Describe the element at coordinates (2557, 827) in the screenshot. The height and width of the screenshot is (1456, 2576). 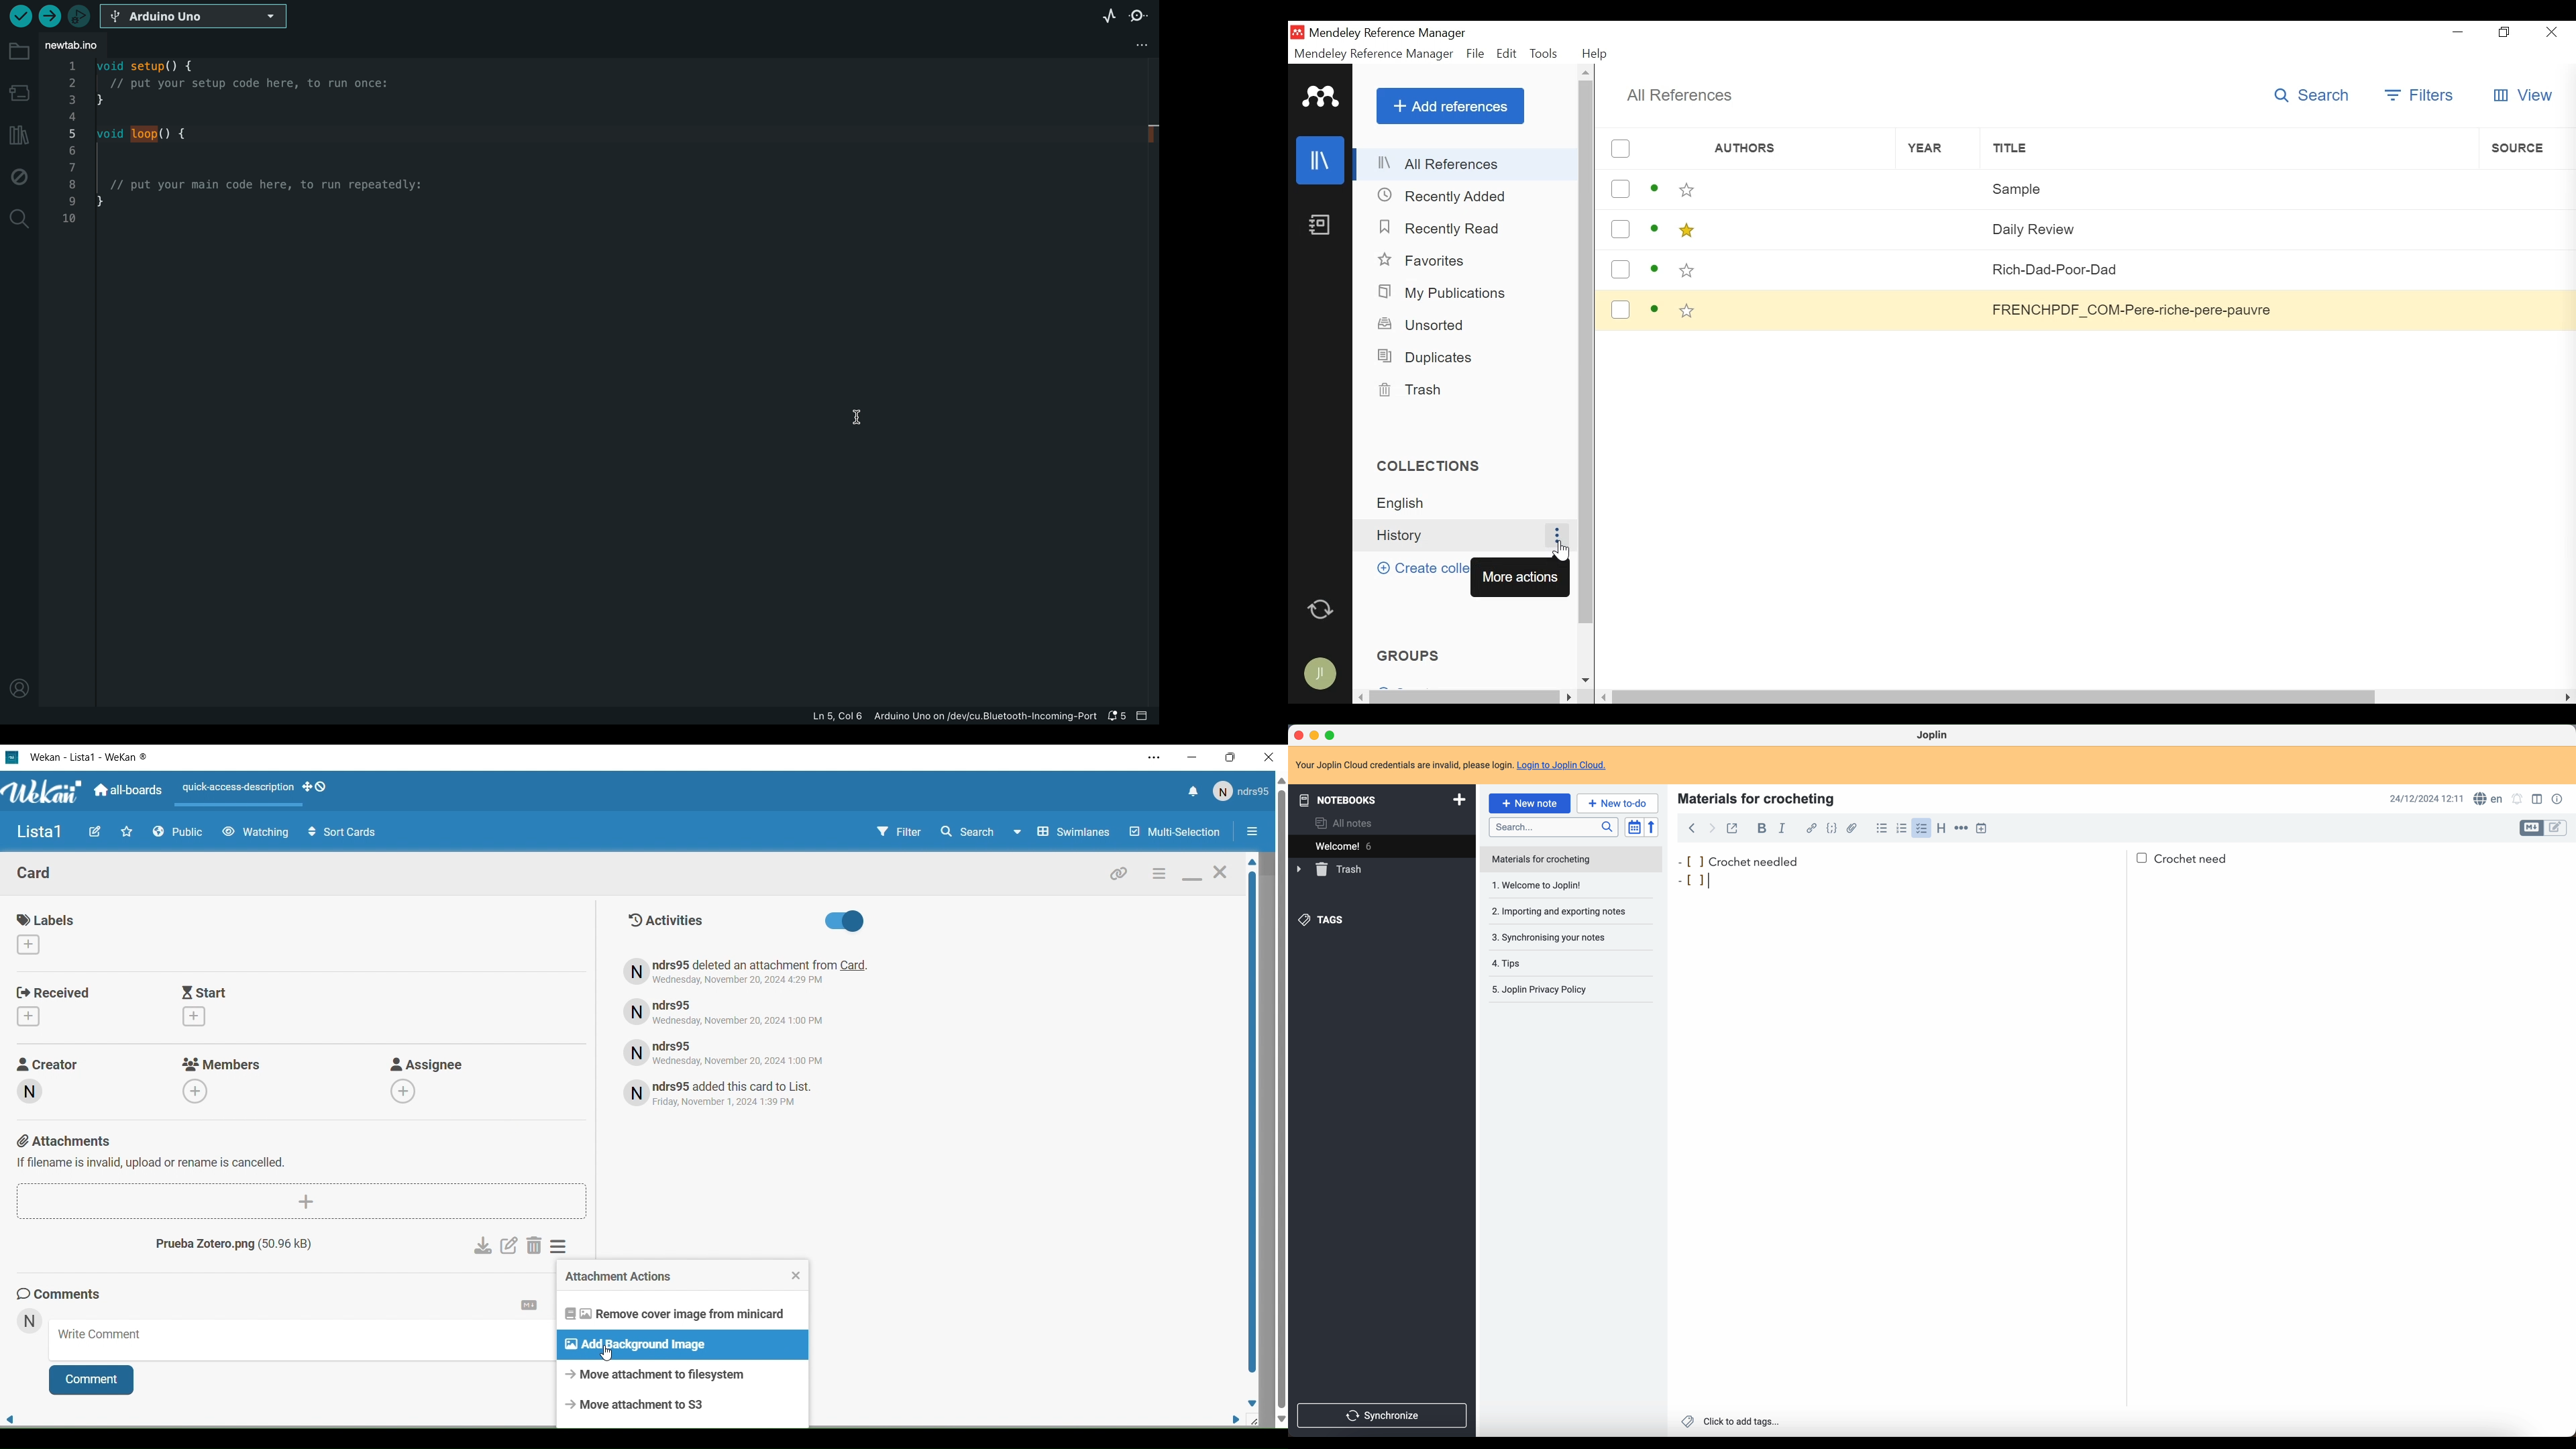
I see `toggle edit layout` at that location.